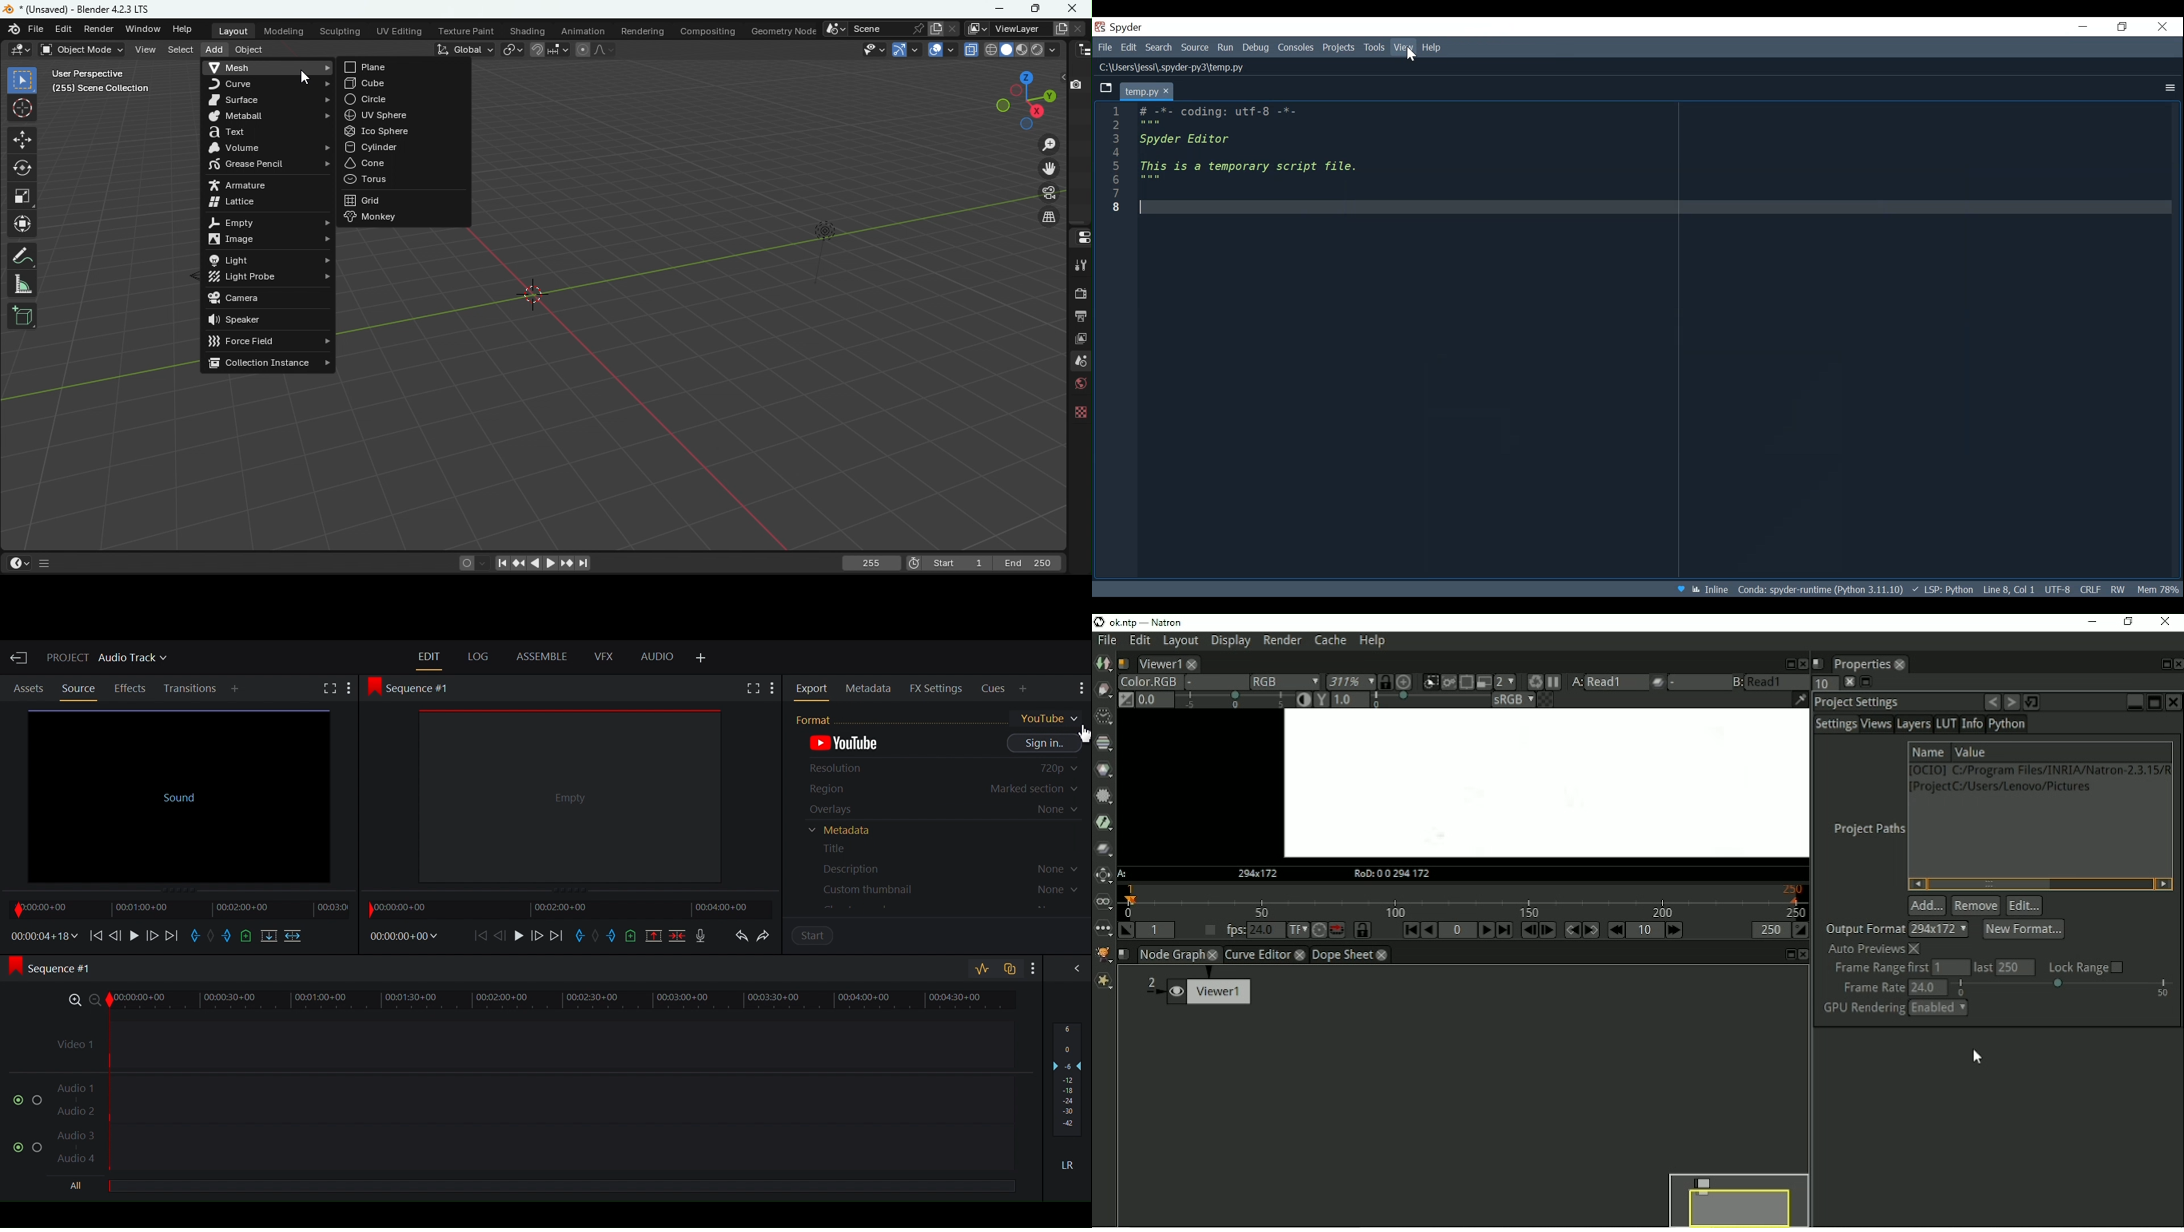 The width and height of the screenshot is (2184, 1232). I want to click on Audio, so click(658, 657).